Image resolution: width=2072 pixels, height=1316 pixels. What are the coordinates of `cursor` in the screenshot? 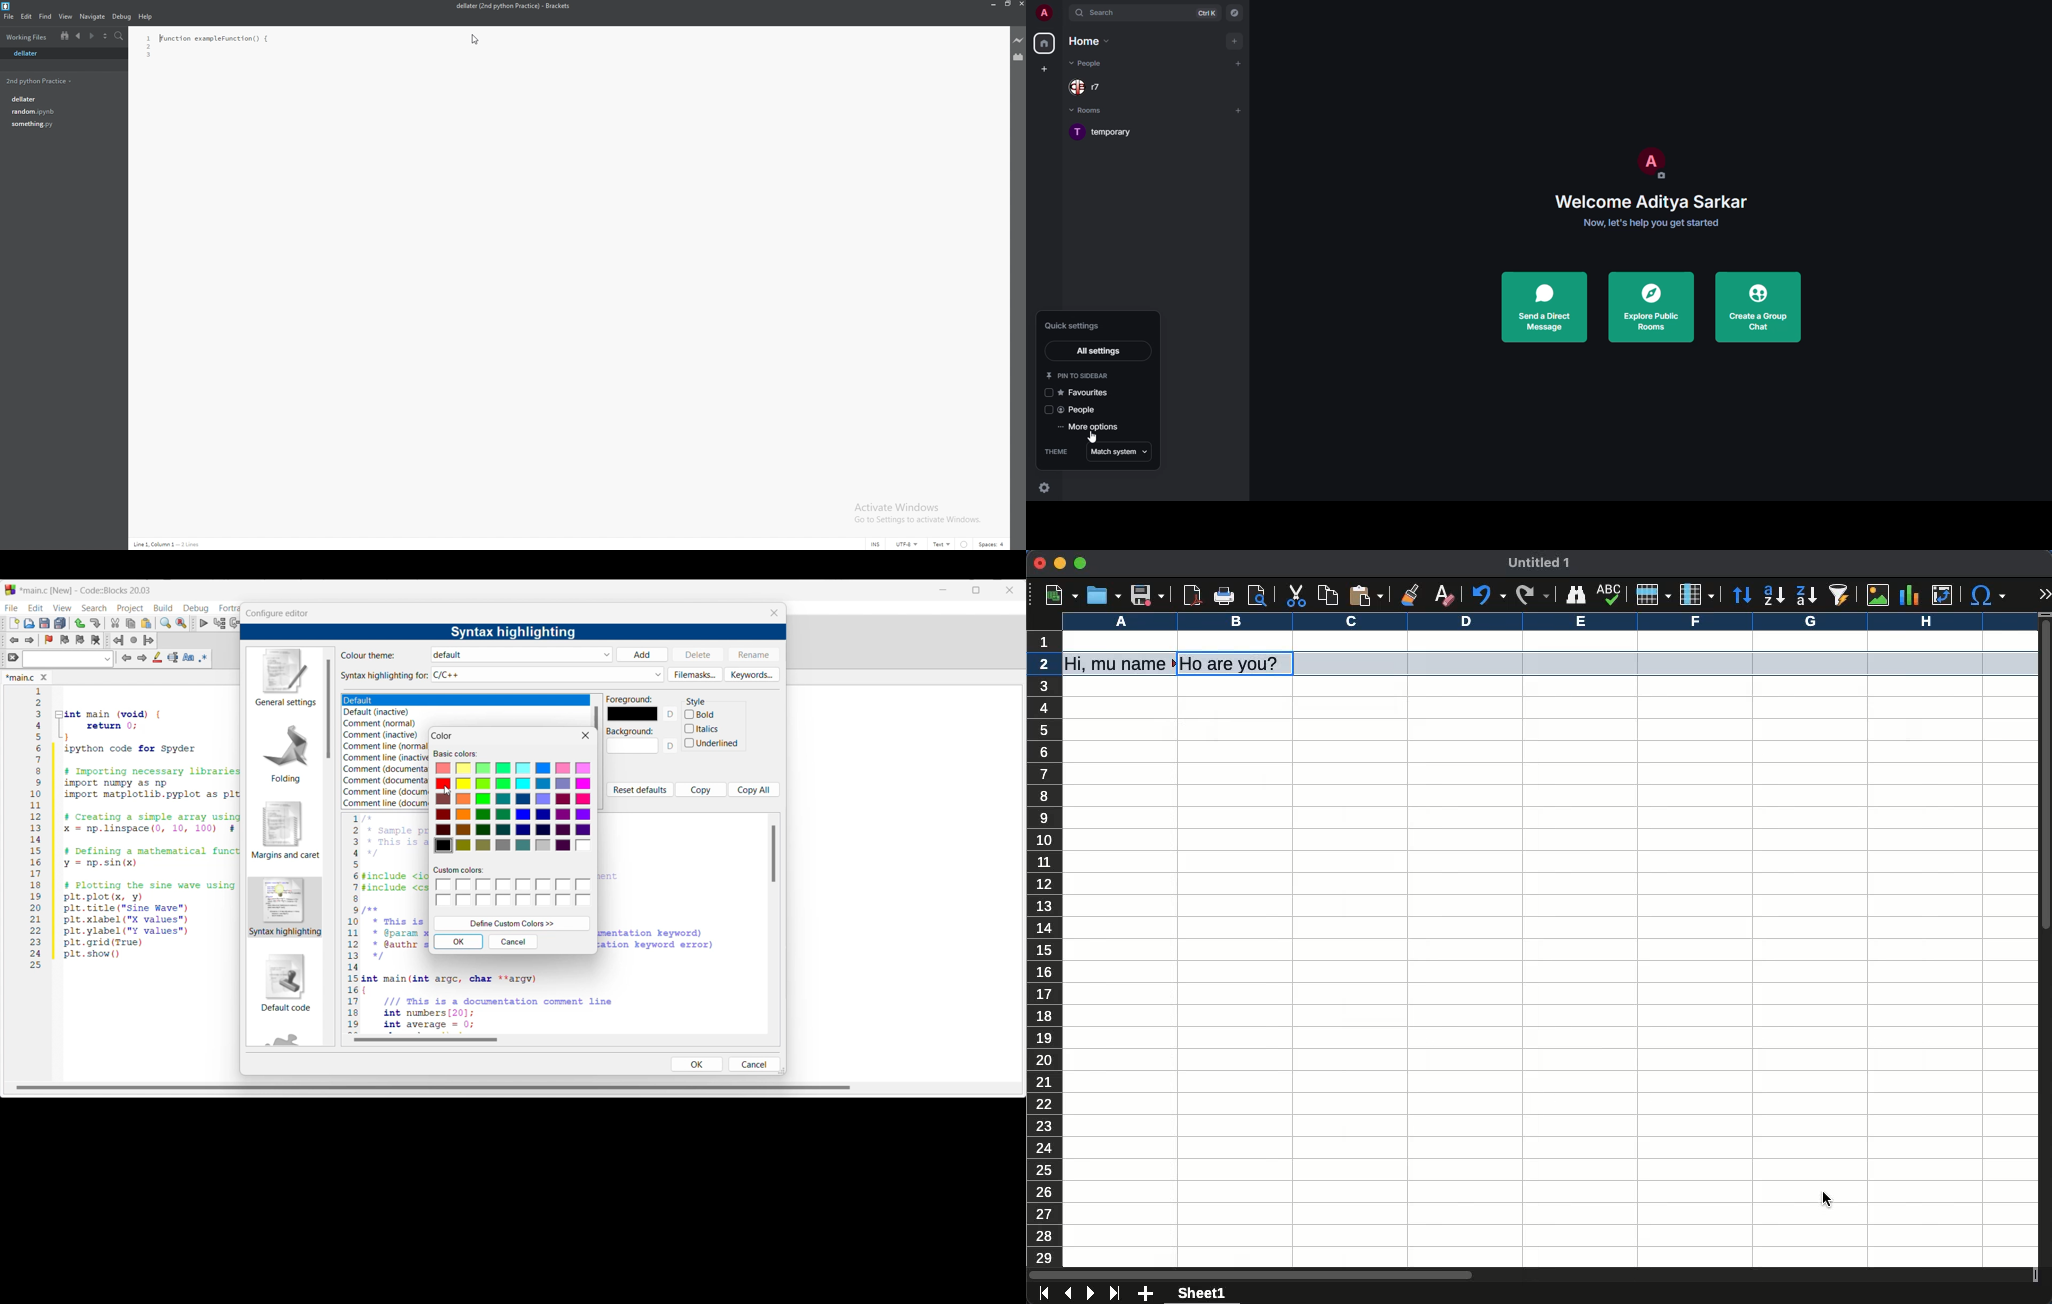 It's located at (448, 792).